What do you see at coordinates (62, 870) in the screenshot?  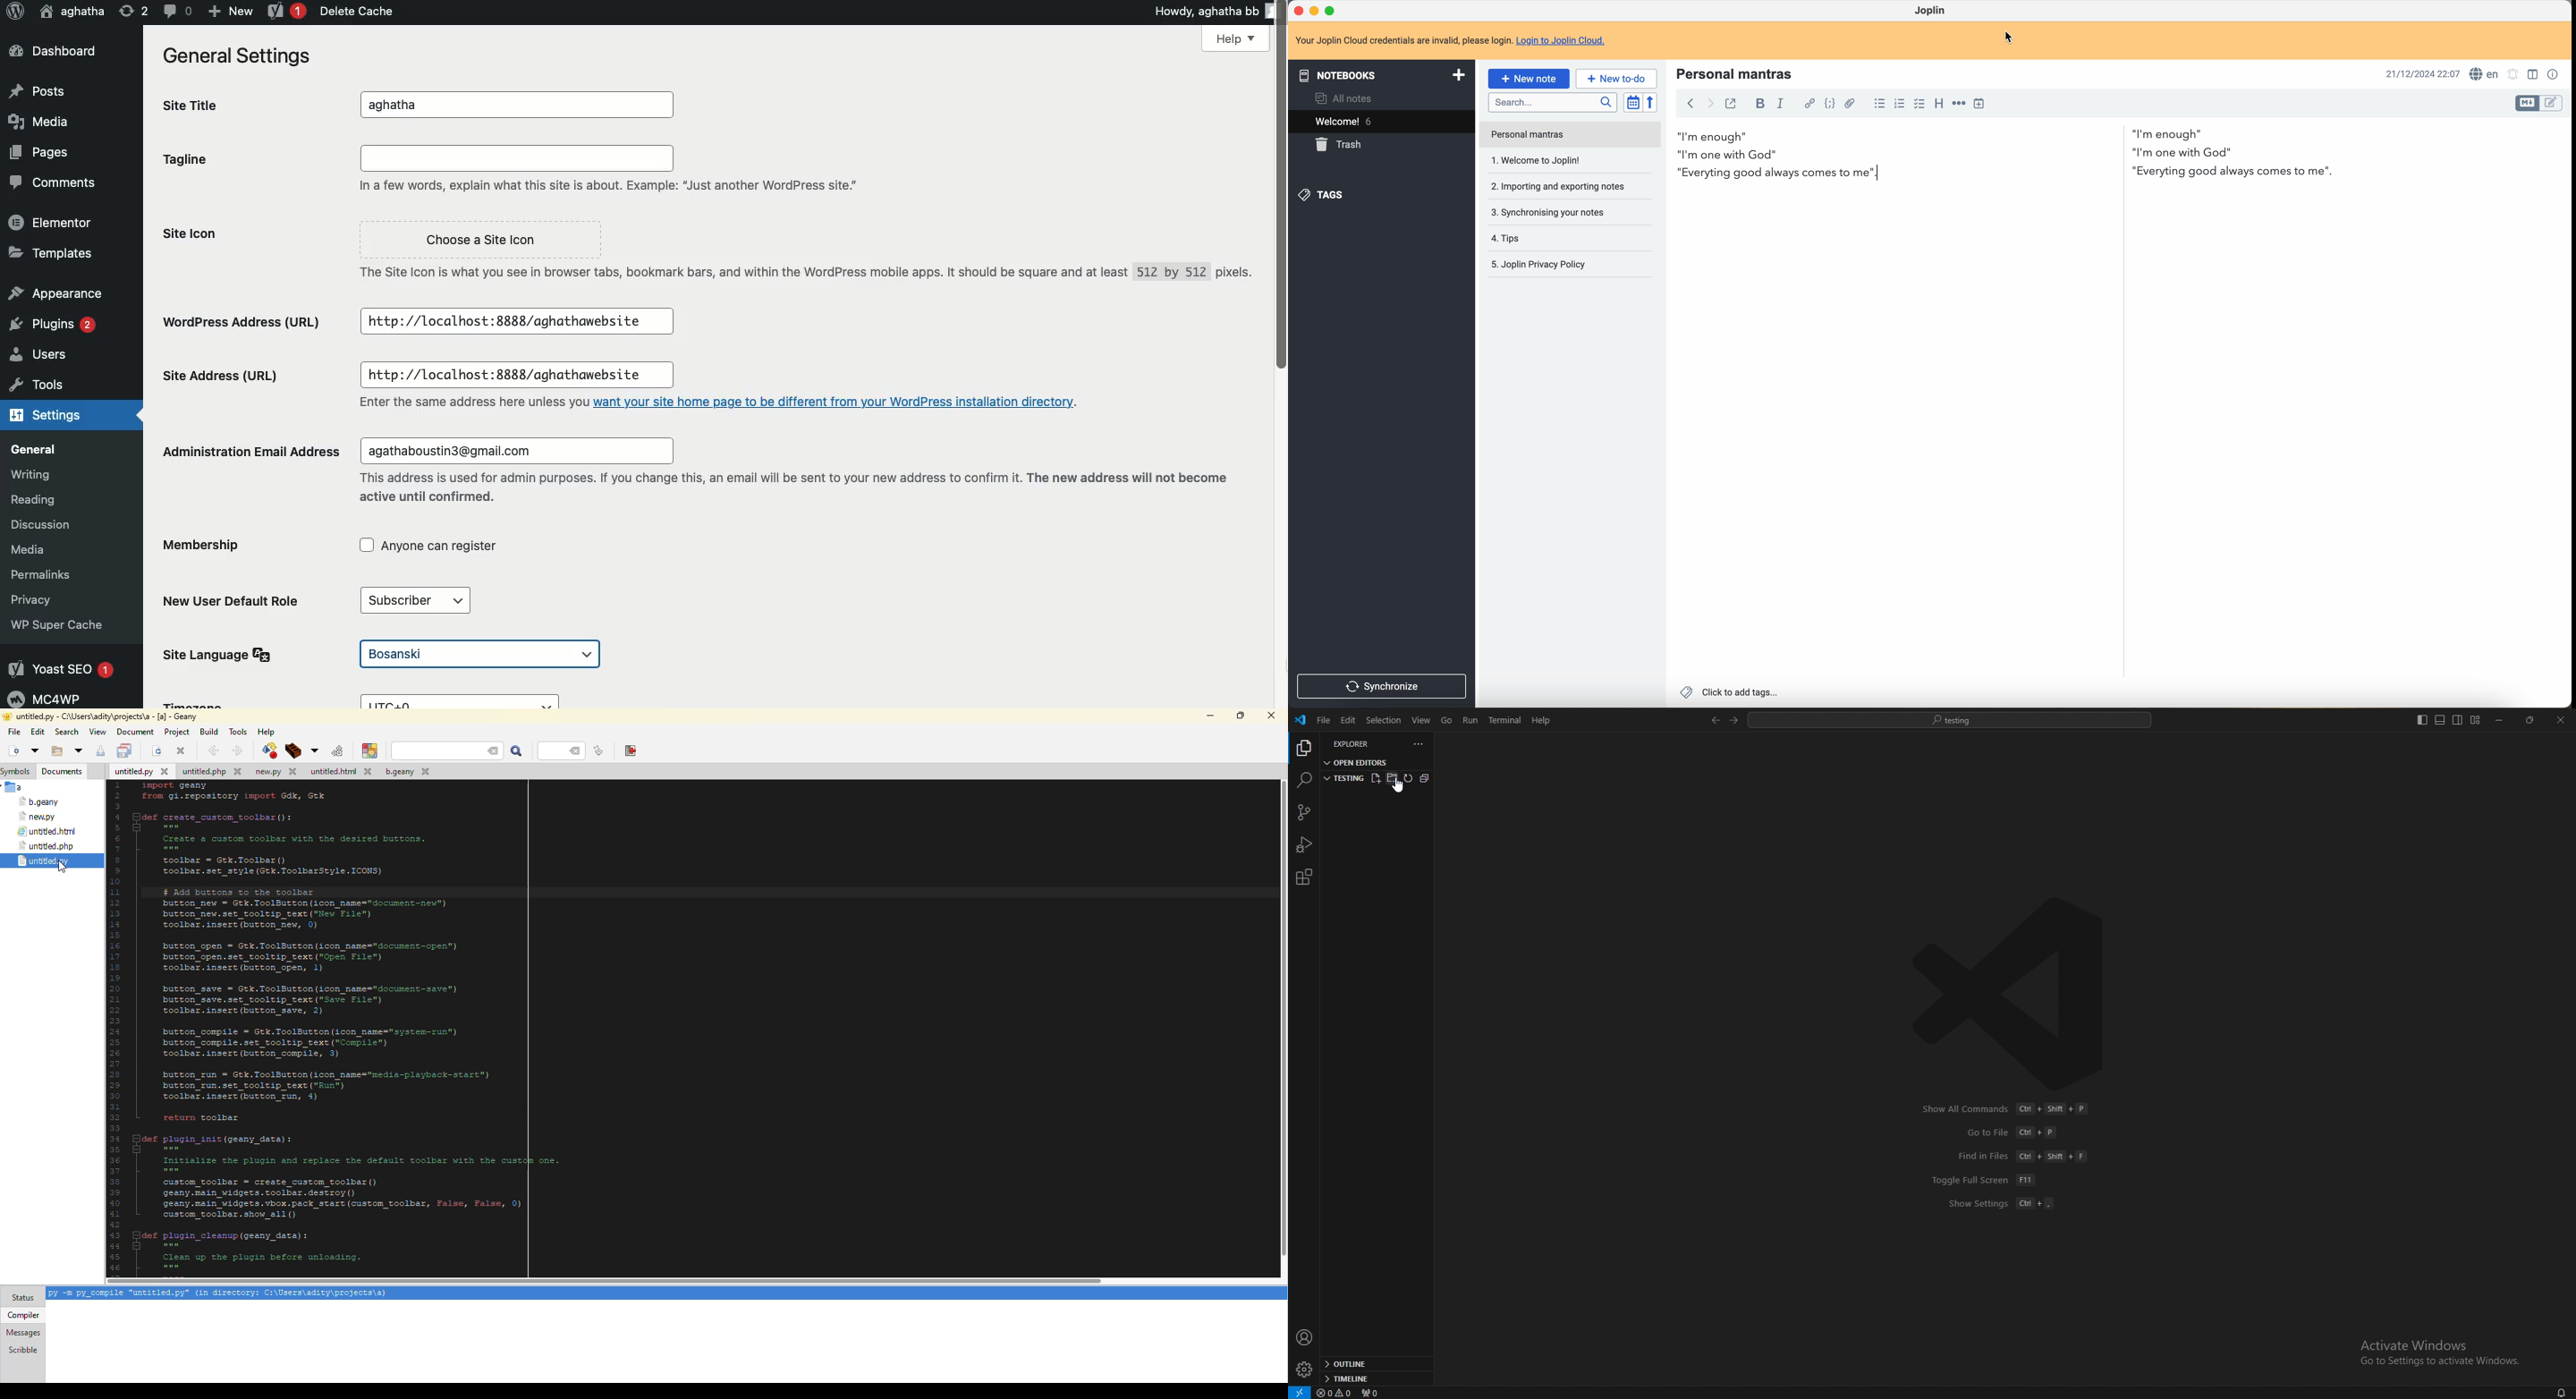 I see `cursor` at bounding box center [62, 870].